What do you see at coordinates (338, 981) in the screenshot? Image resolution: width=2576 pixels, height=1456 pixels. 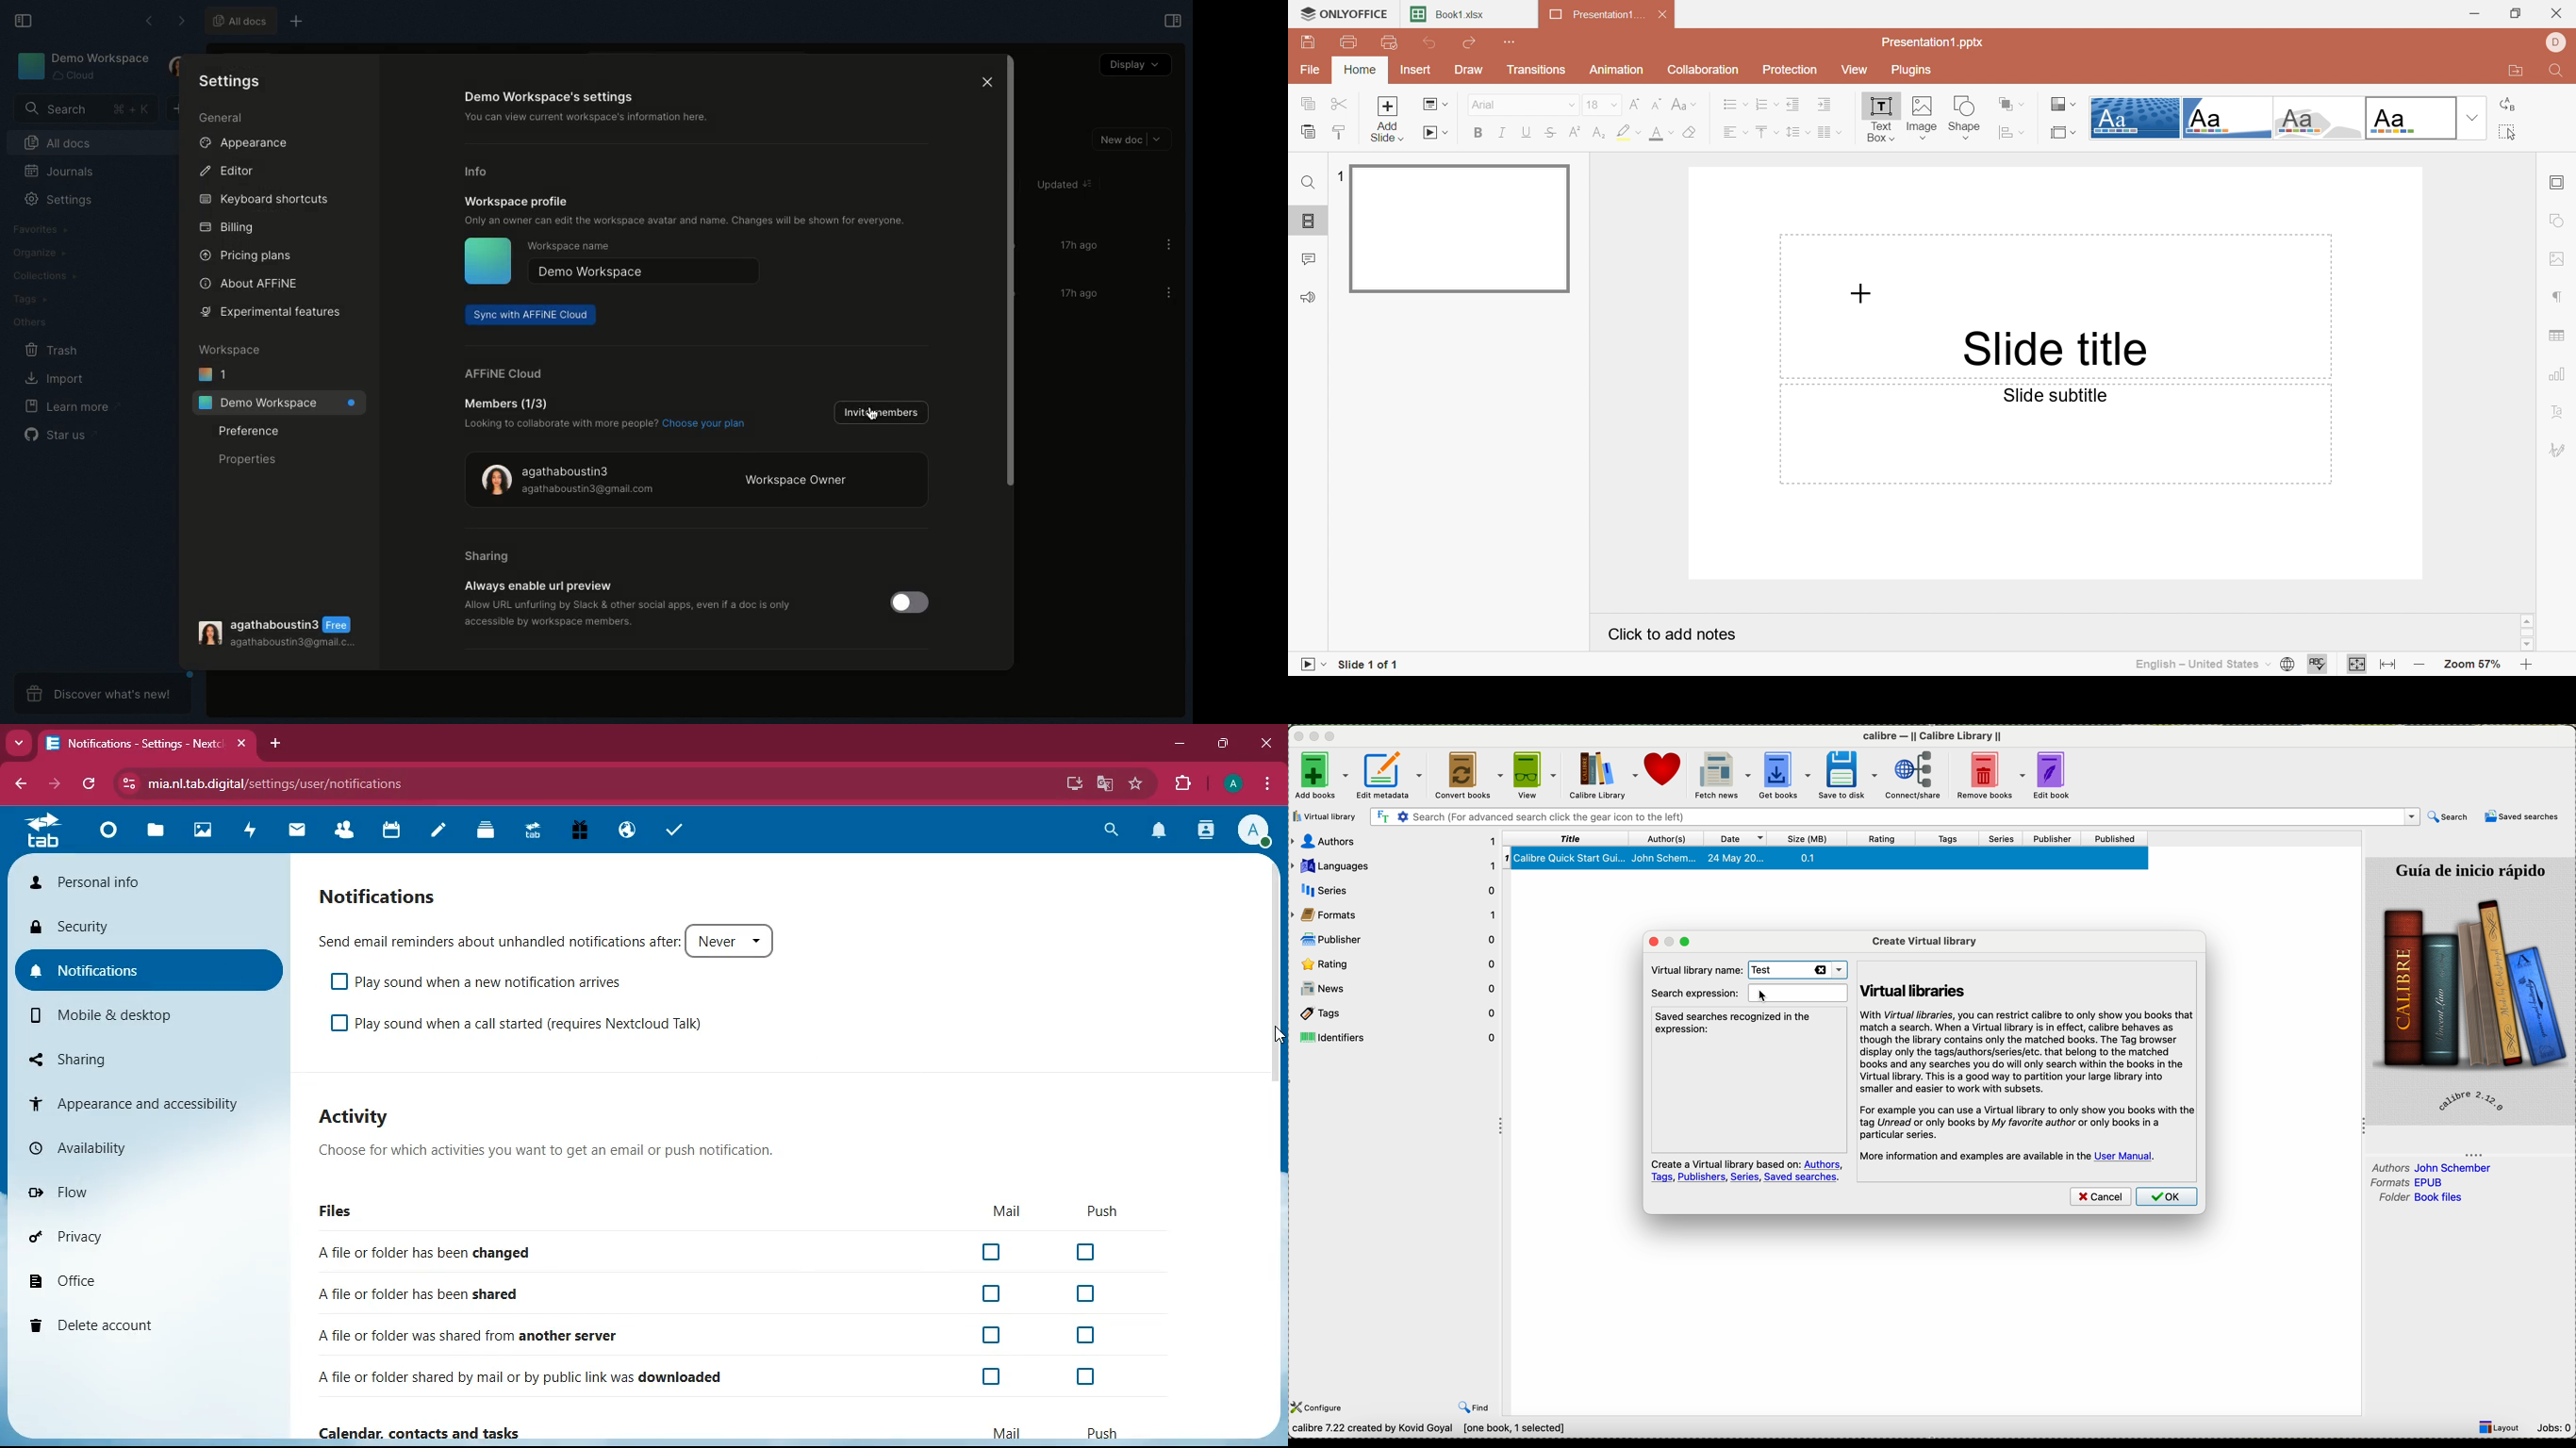 I see `checkbox` at bounding box center [338, 981].